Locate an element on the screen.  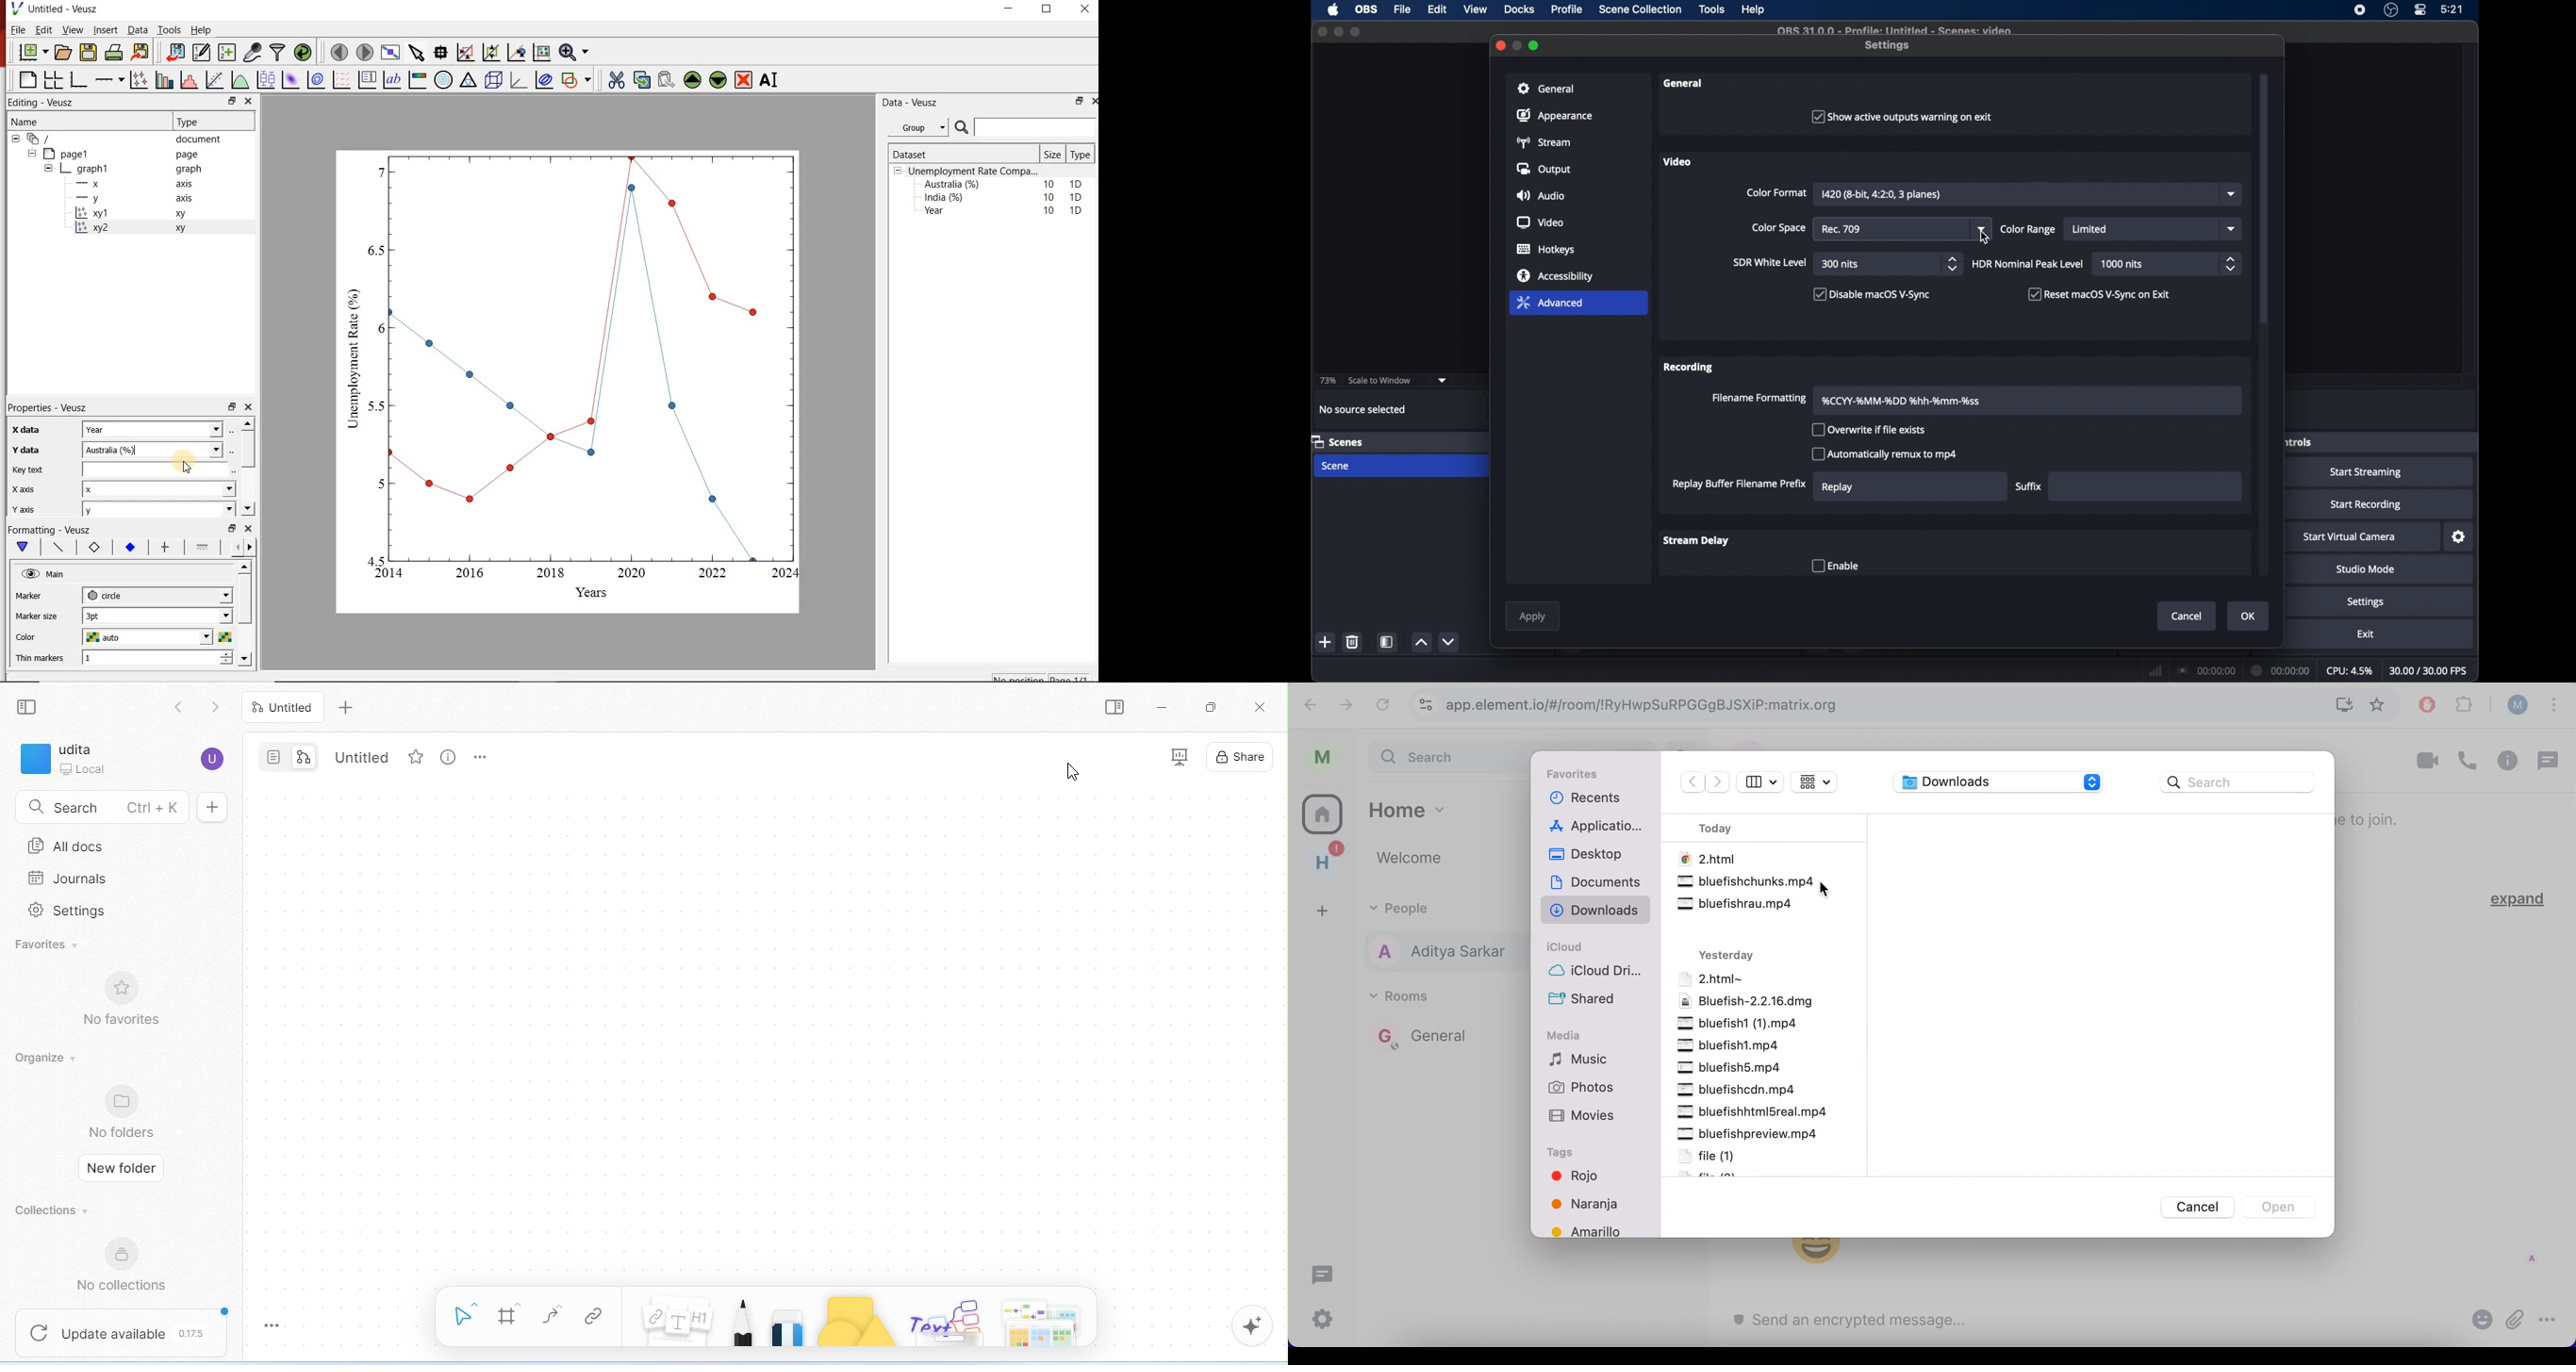
color space is located at coordinates (1778, 228).